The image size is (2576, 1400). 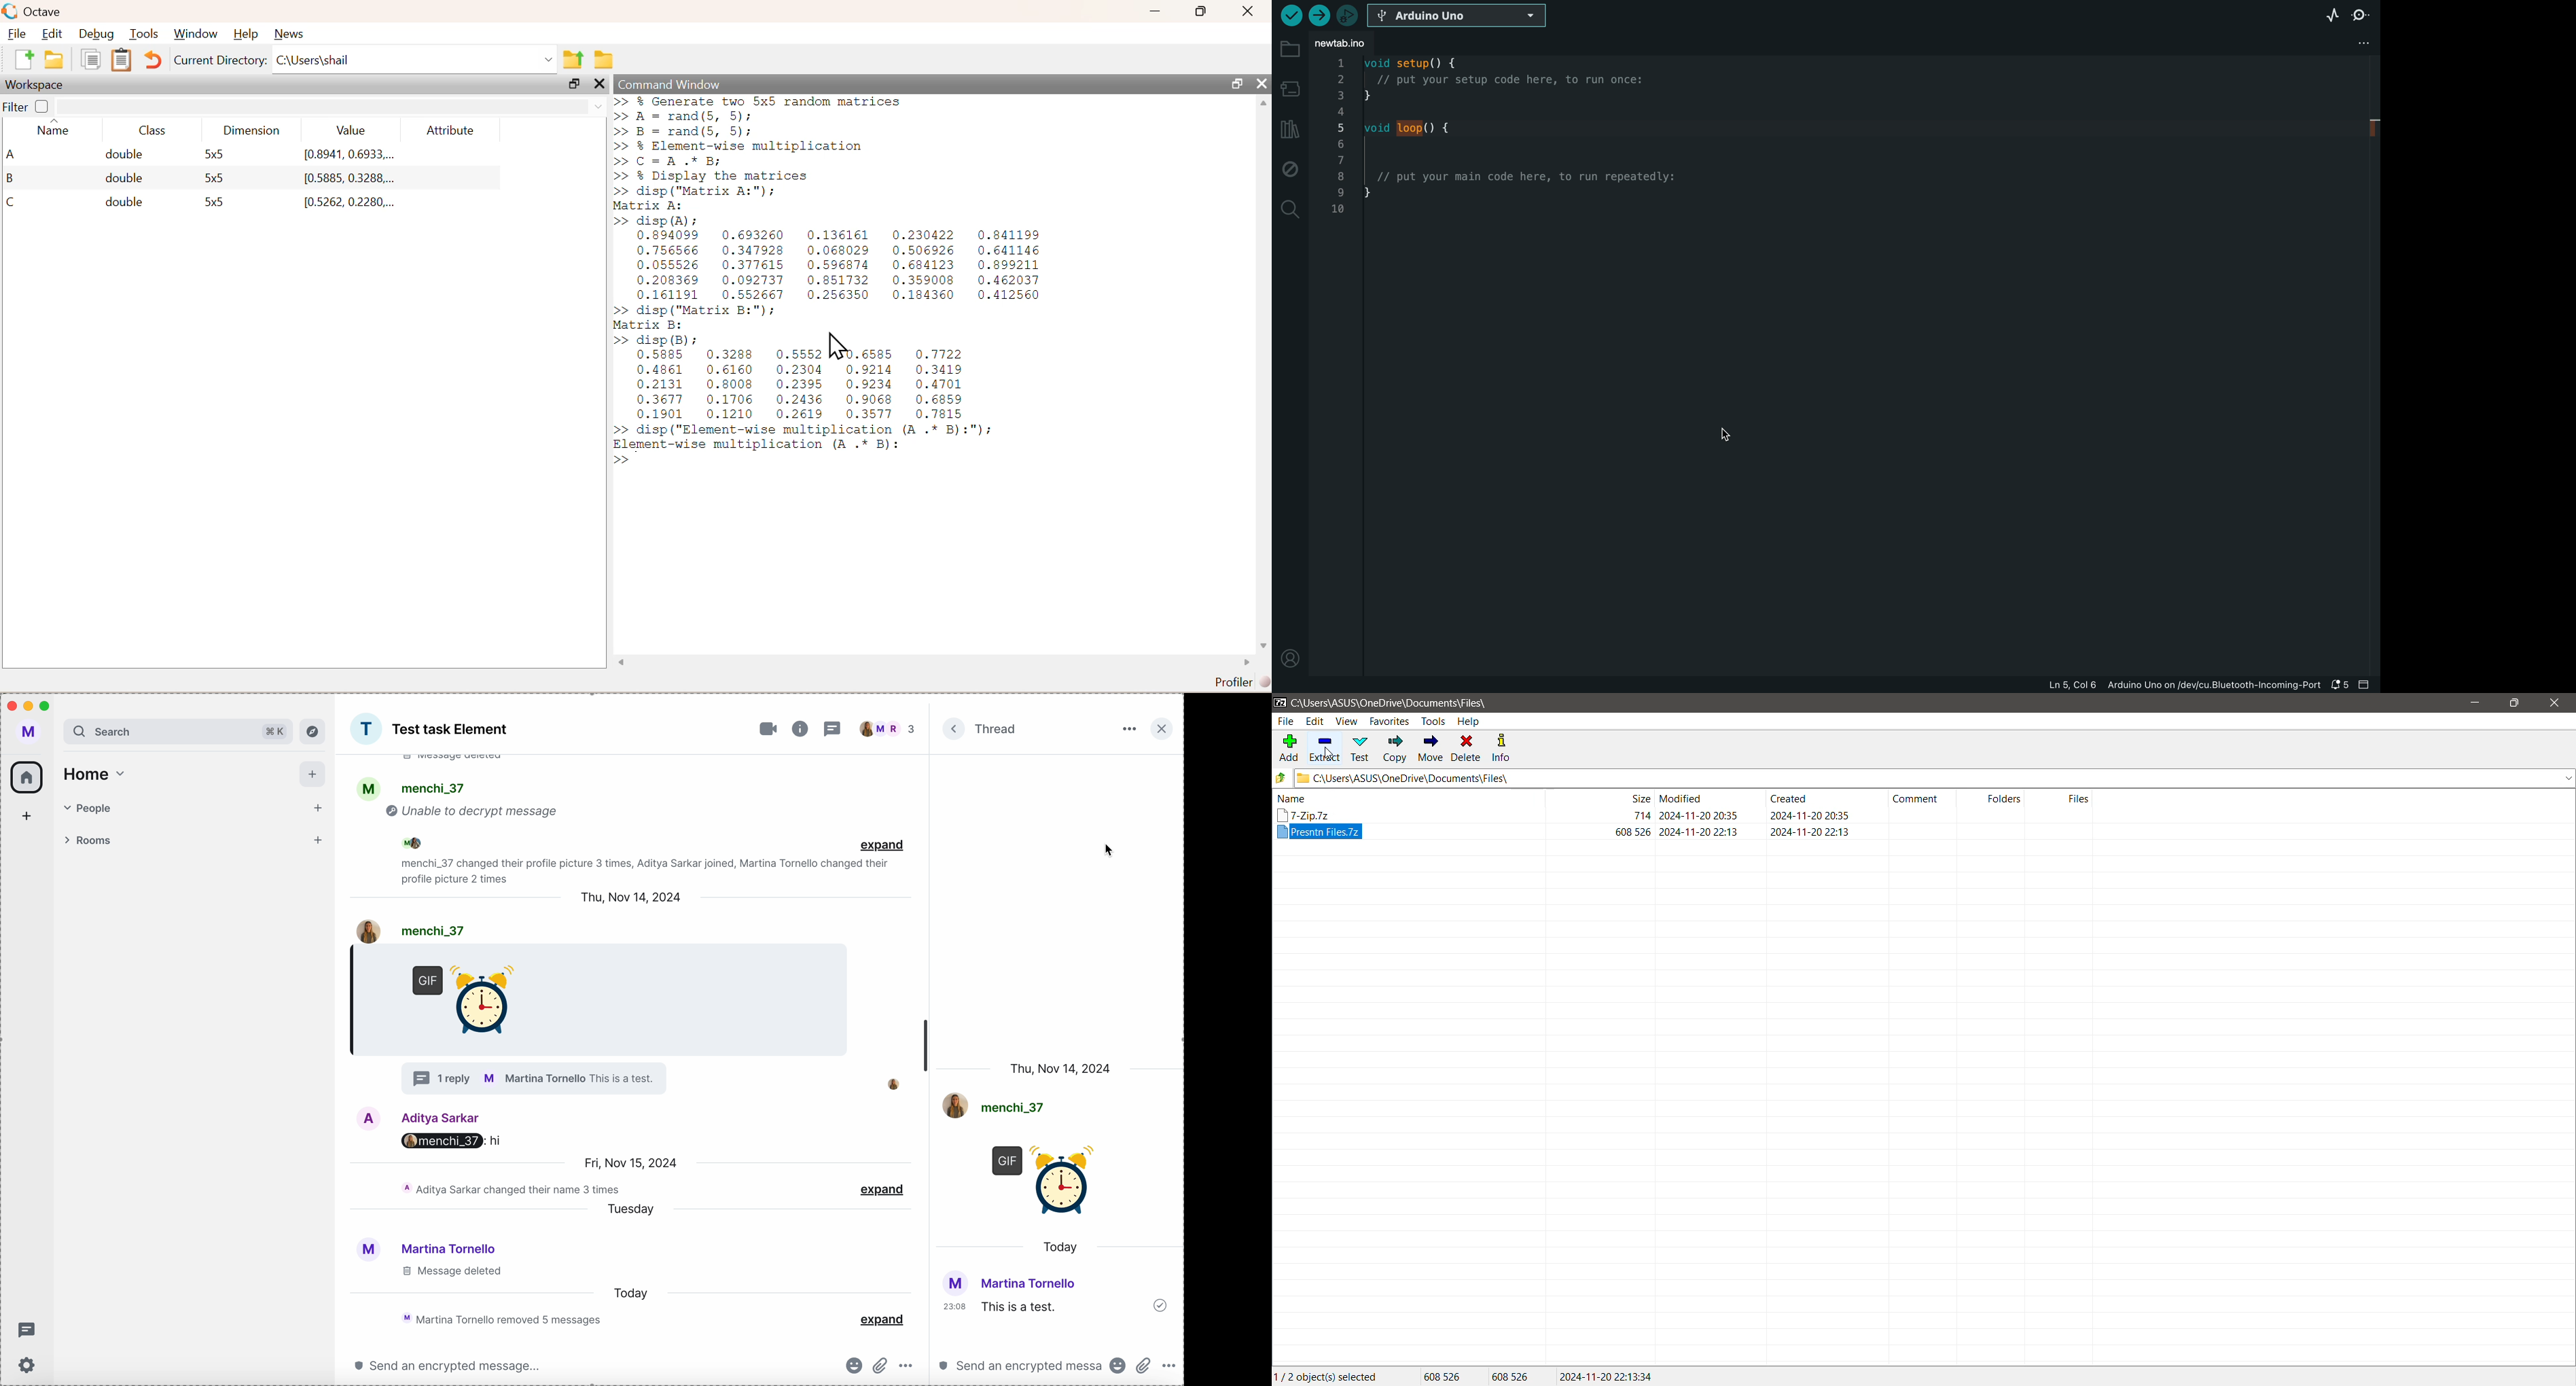 What do you see at coordinates (1020, 1368) in the screenshot?
I see `send a message` at bounding box center [1020, 1368].